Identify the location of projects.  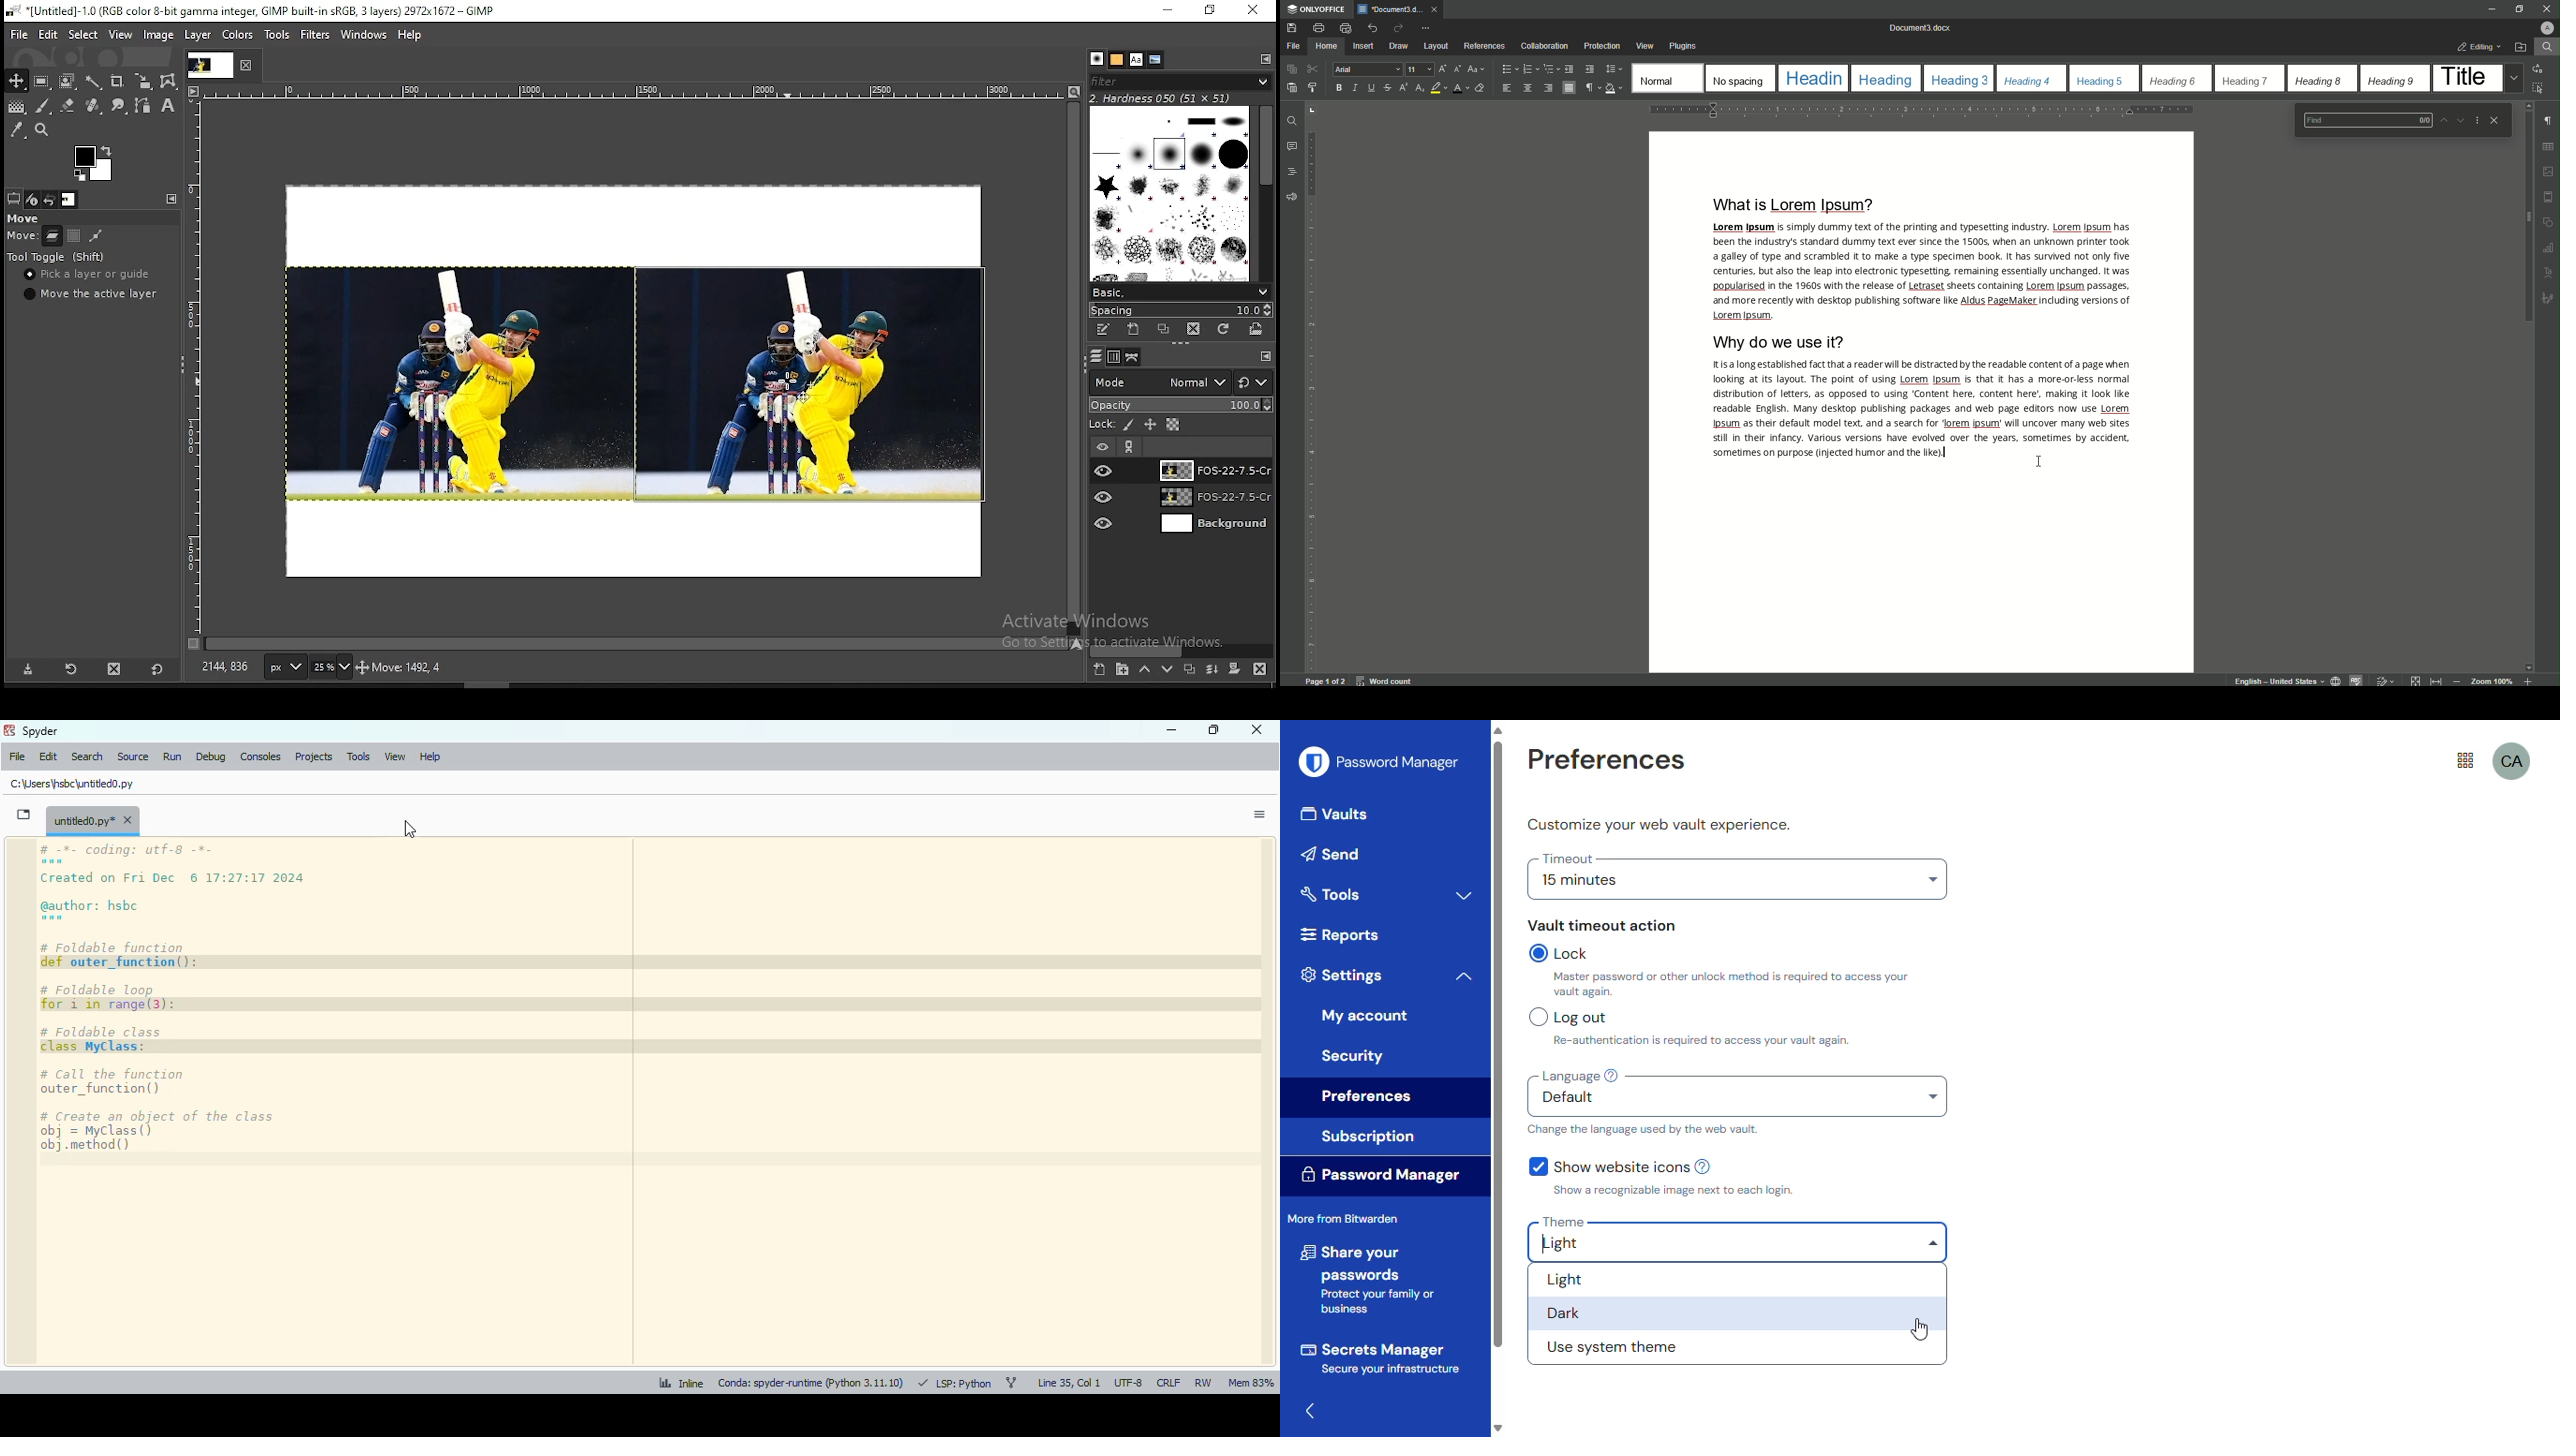
(314, 757).